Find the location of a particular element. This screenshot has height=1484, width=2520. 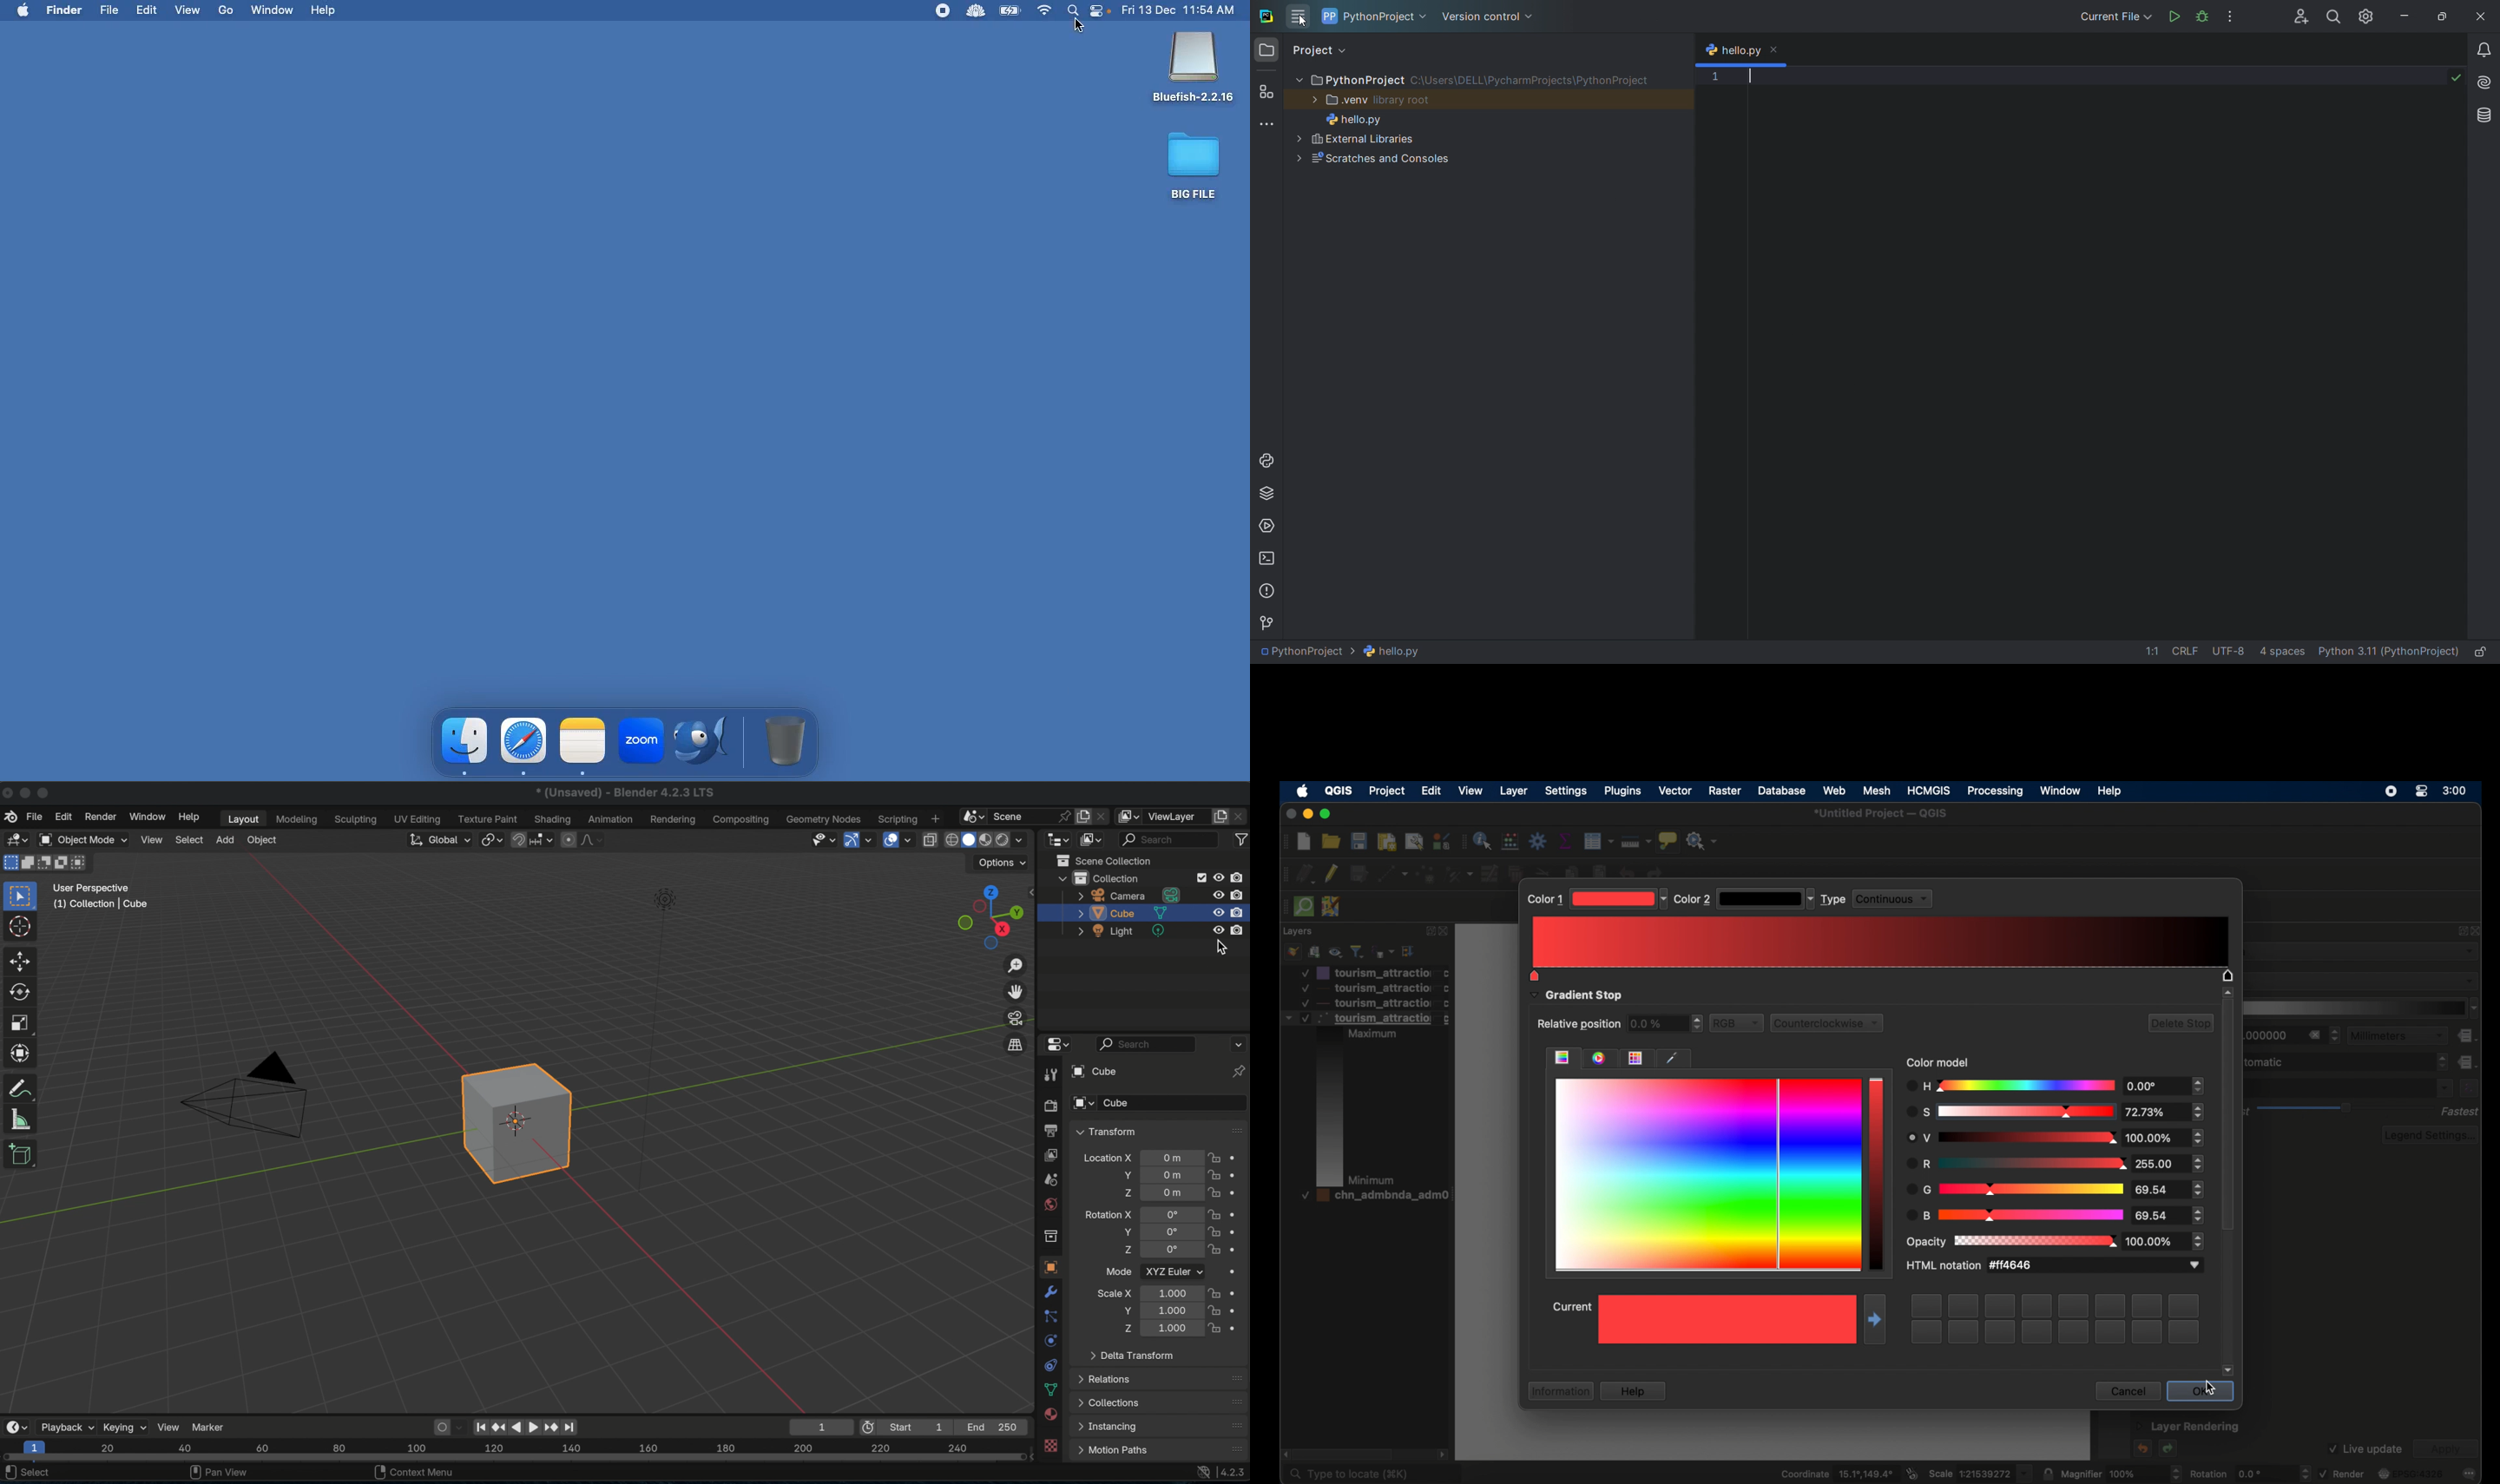

rotate is located at coordinates (18, 992).